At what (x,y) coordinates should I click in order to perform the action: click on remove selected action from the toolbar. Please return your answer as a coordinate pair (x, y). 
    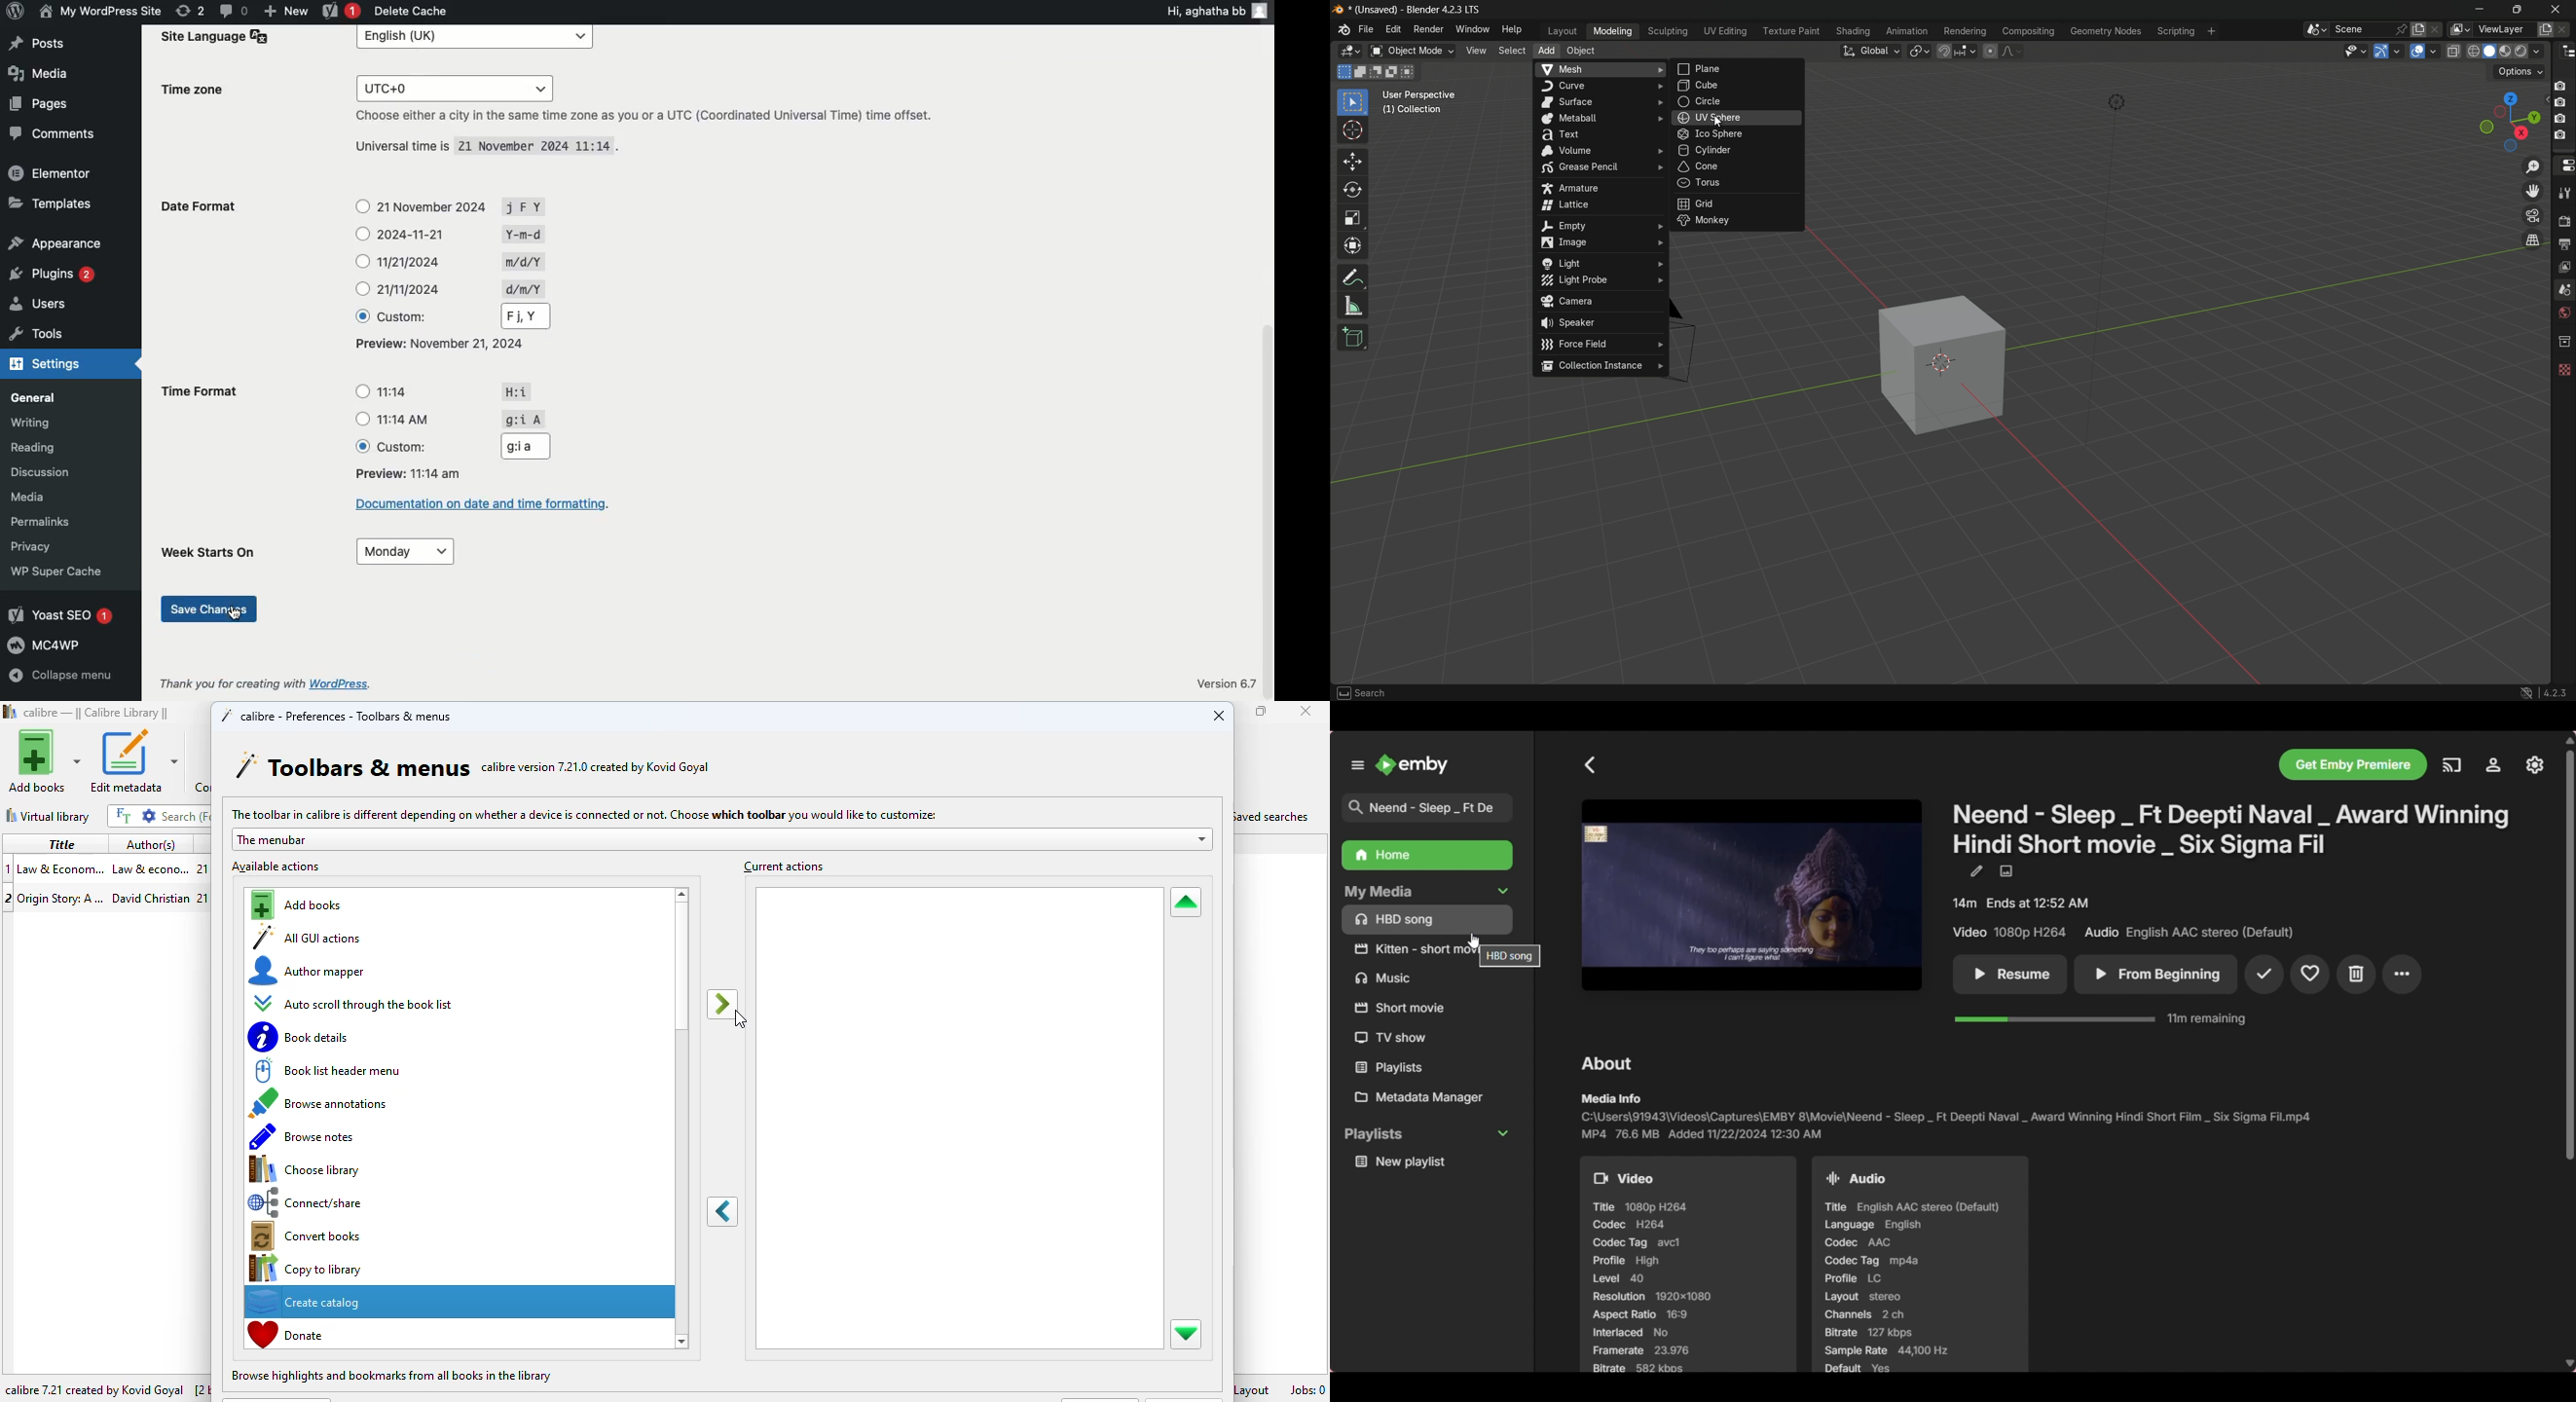
    Looking at the image, I should click on (723, 1212).